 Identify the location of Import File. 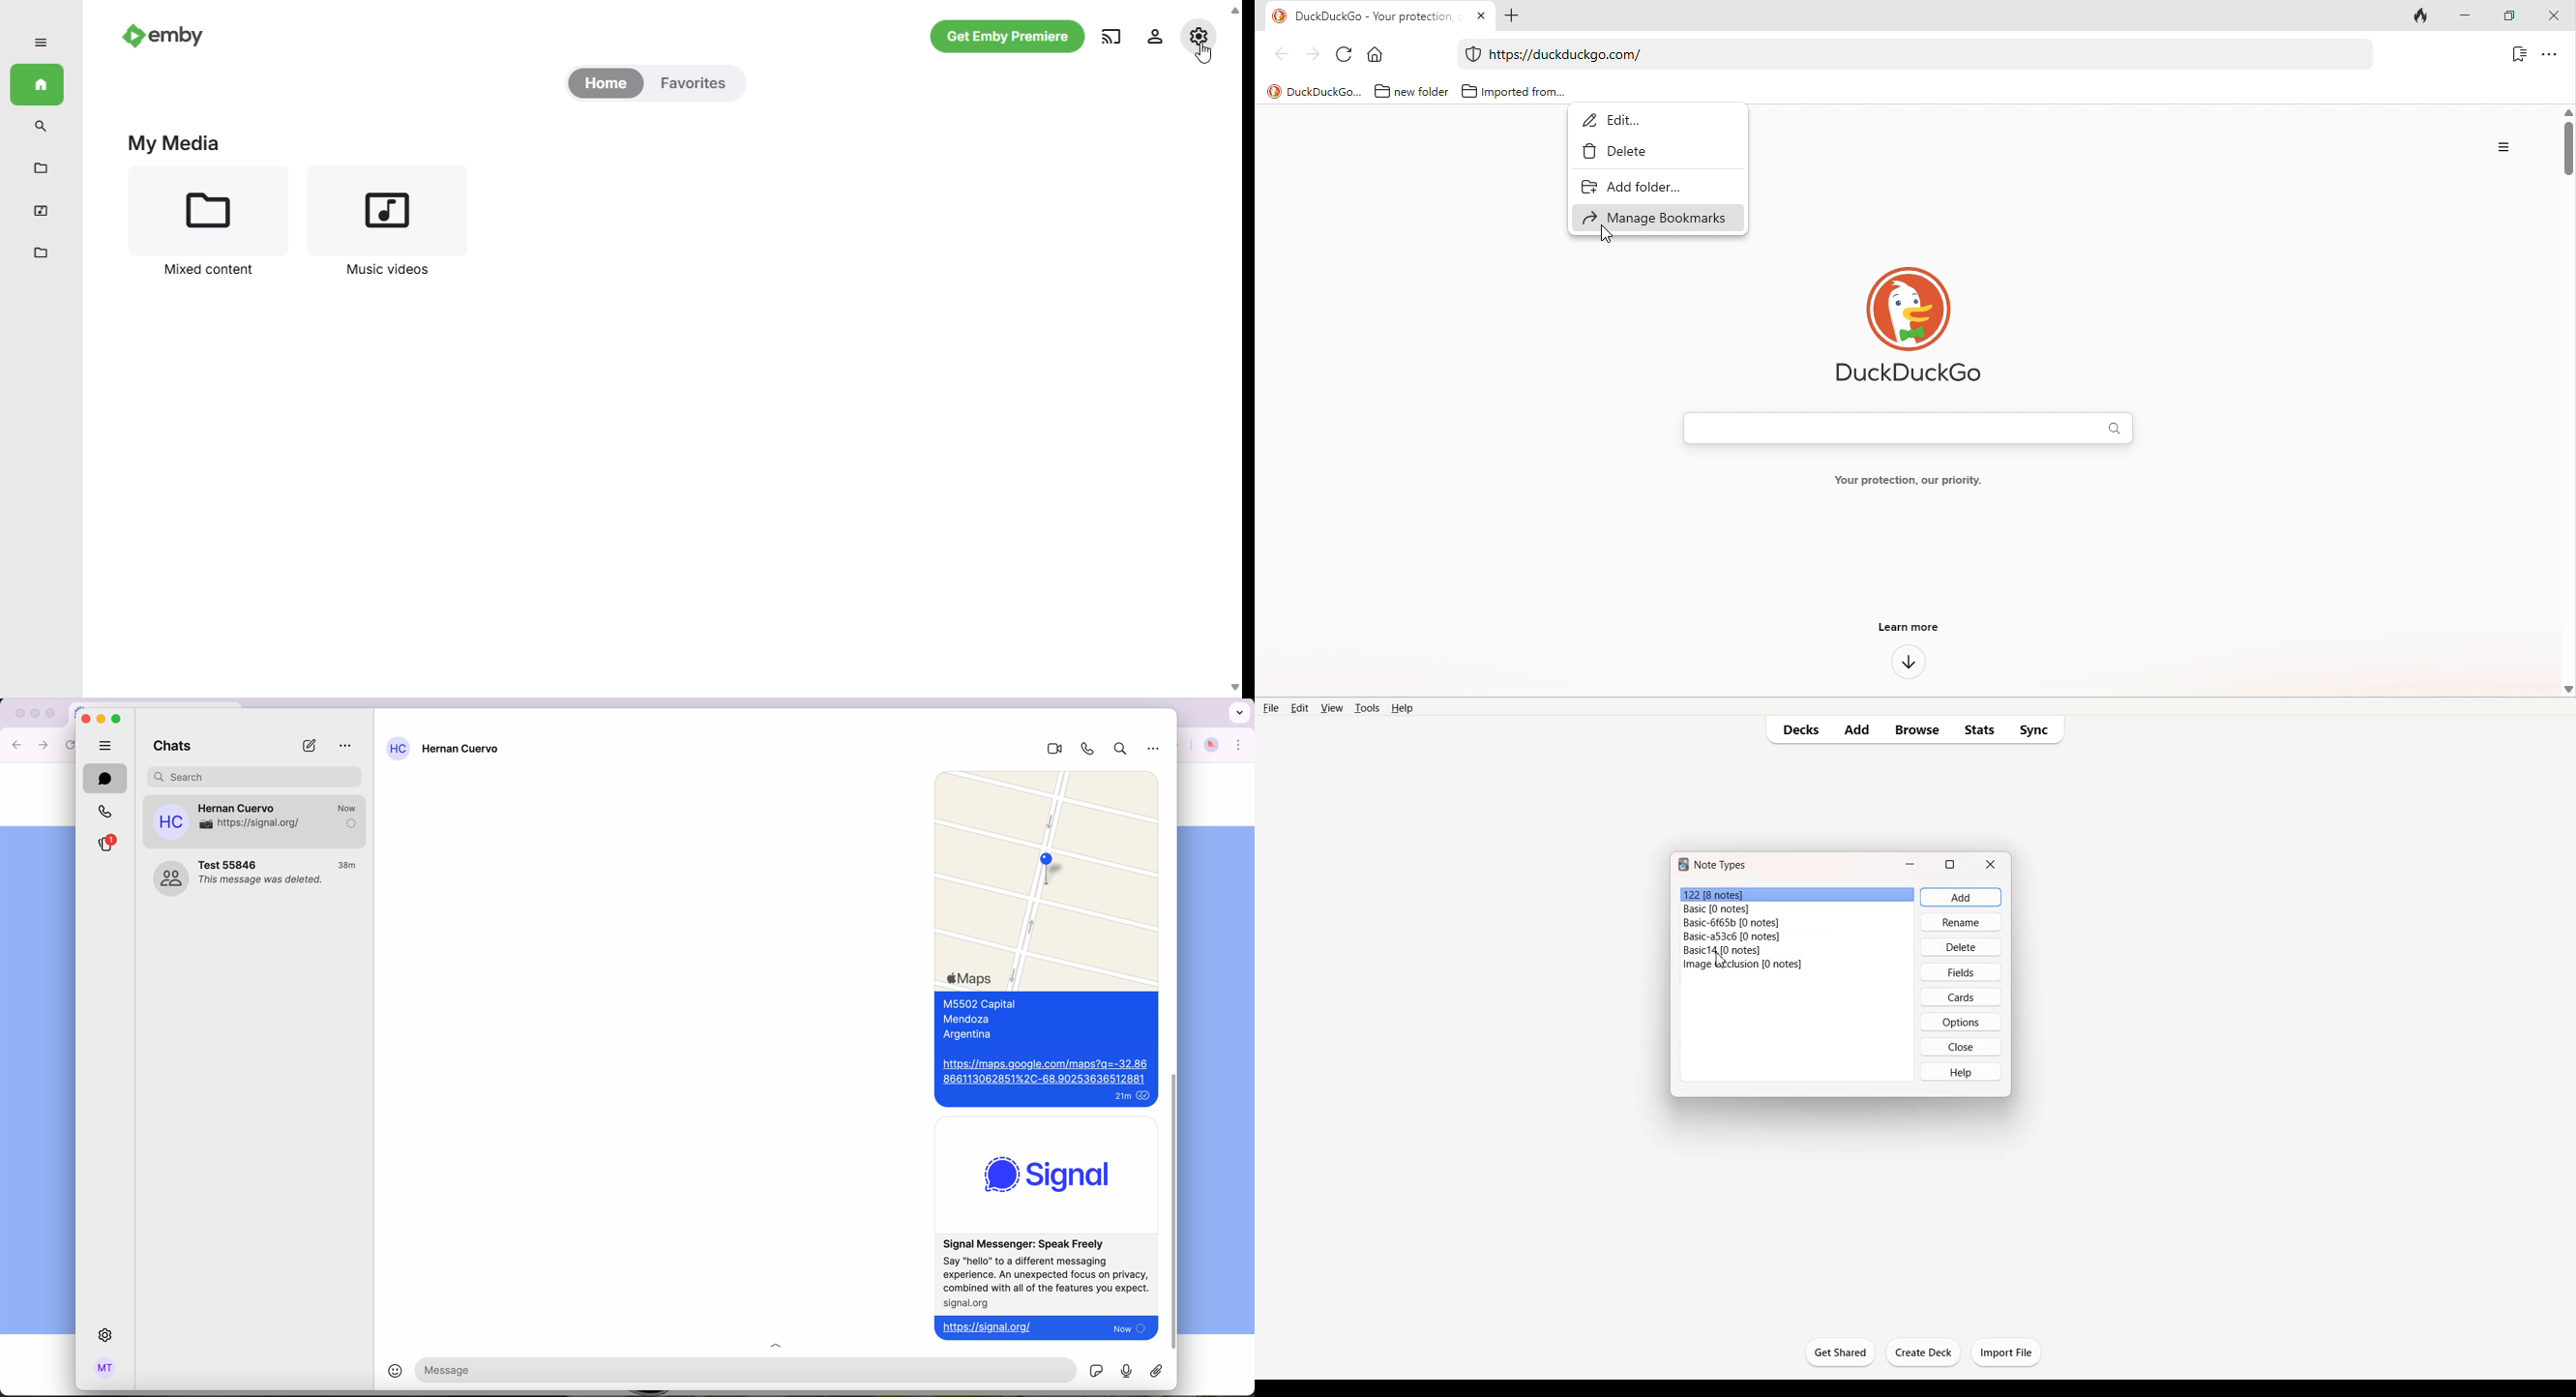
(2006, 1352).